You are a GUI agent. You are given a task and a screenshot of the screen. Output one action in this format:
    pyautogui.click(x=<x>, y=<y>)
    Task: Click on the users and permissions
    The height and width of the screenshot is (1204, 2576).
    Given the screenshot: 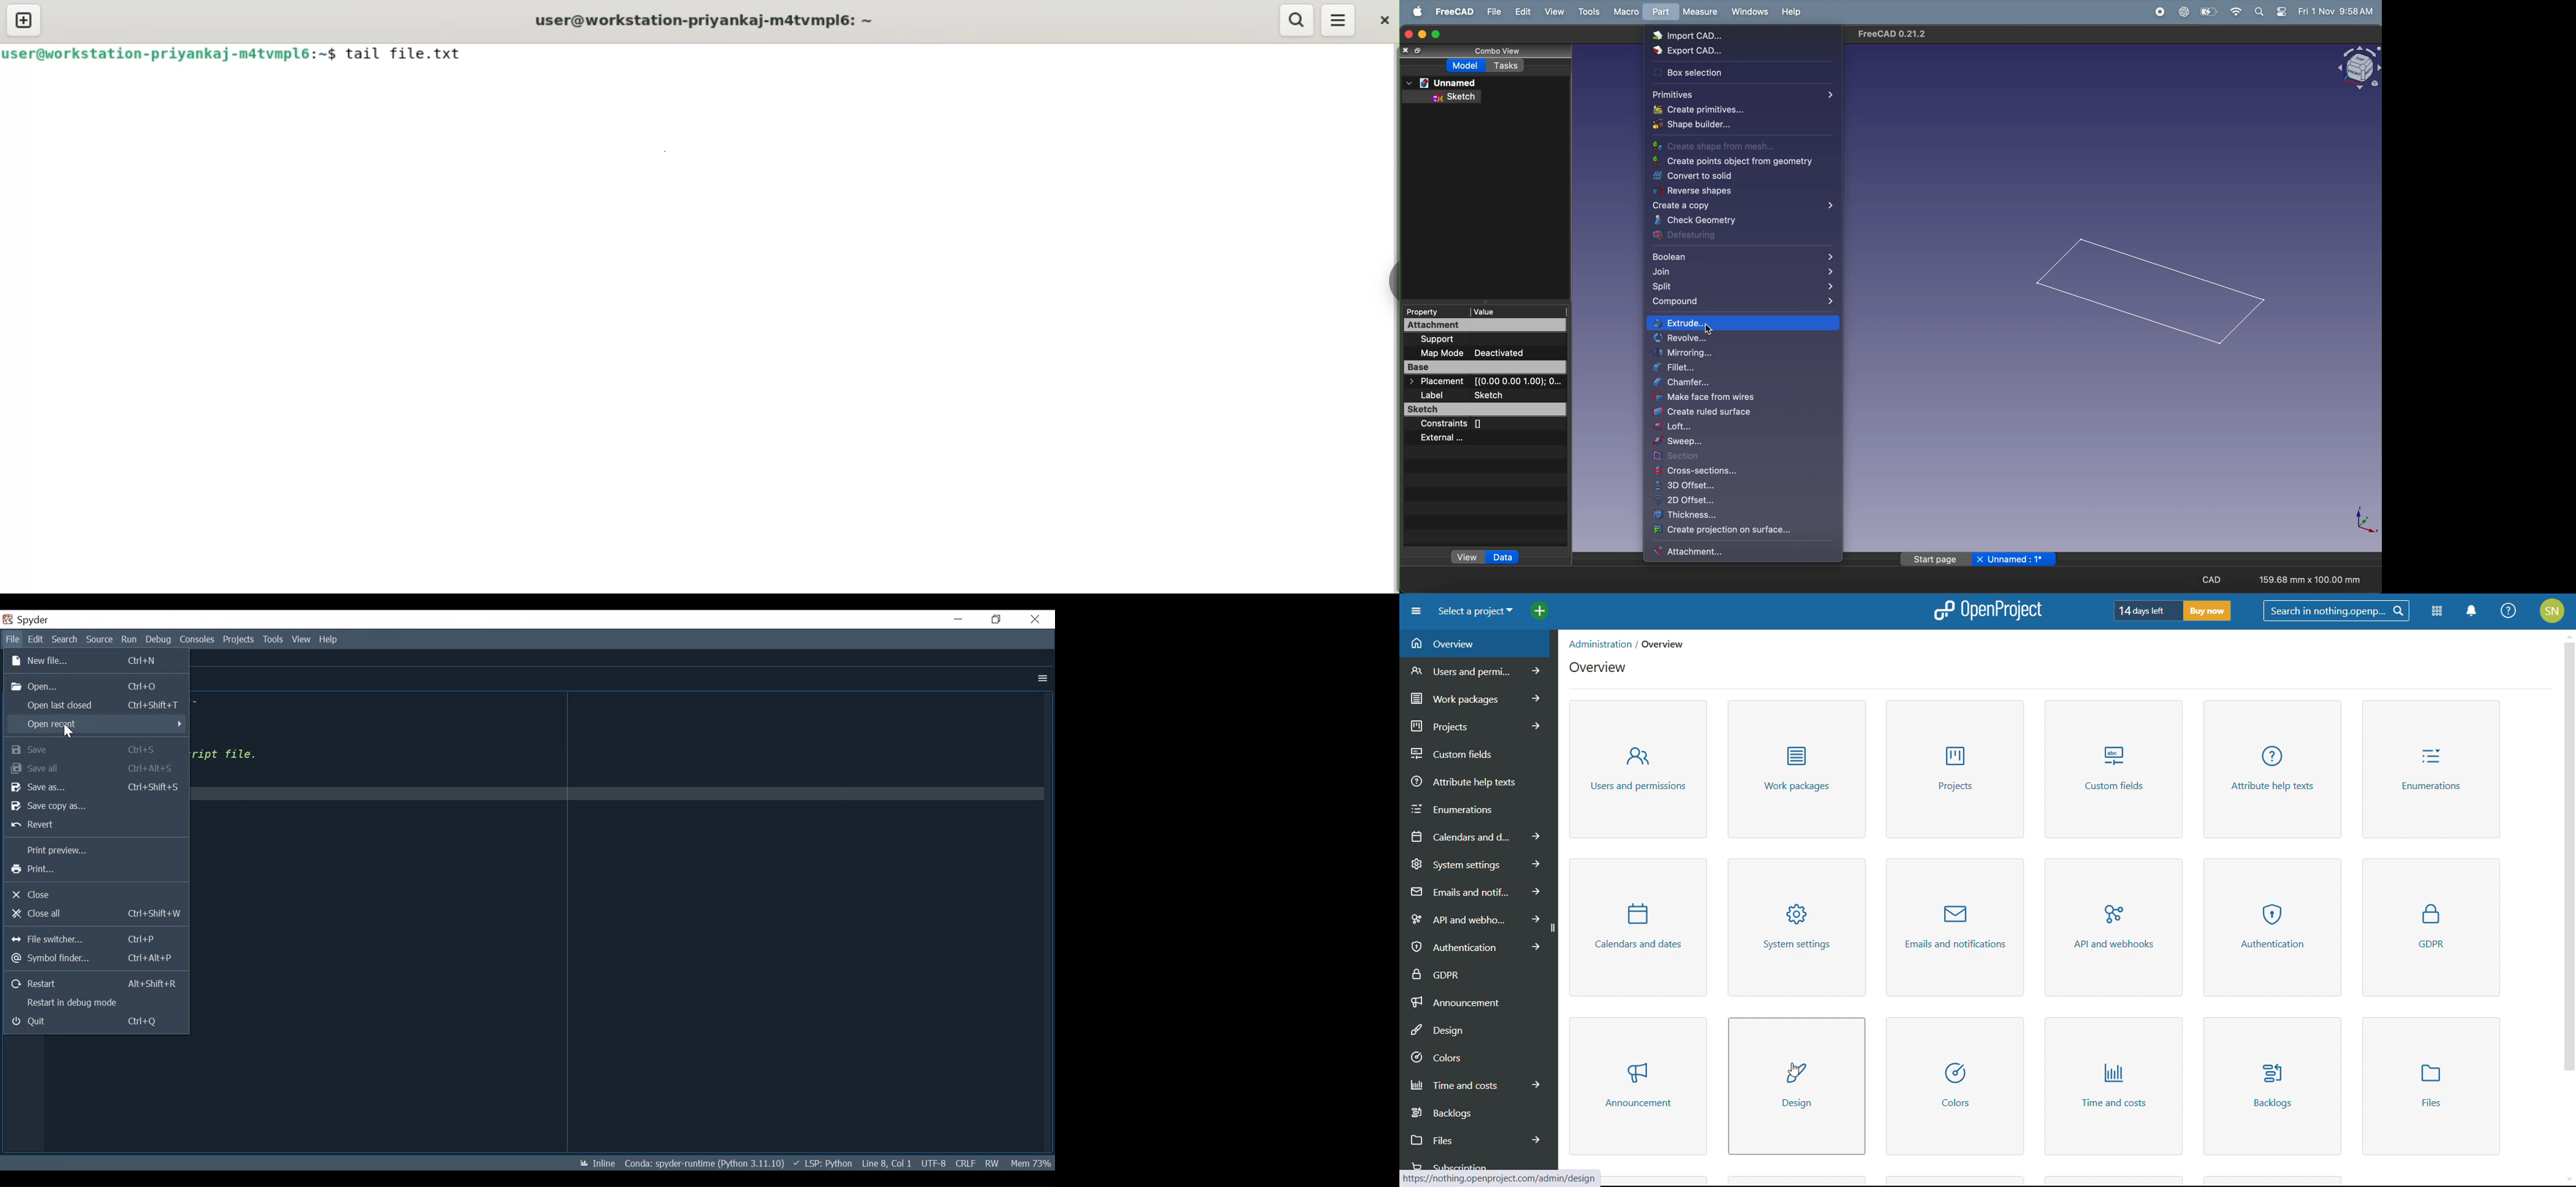 What is the action you would take?
    pyautogui.click(x=1639, y=769)
    